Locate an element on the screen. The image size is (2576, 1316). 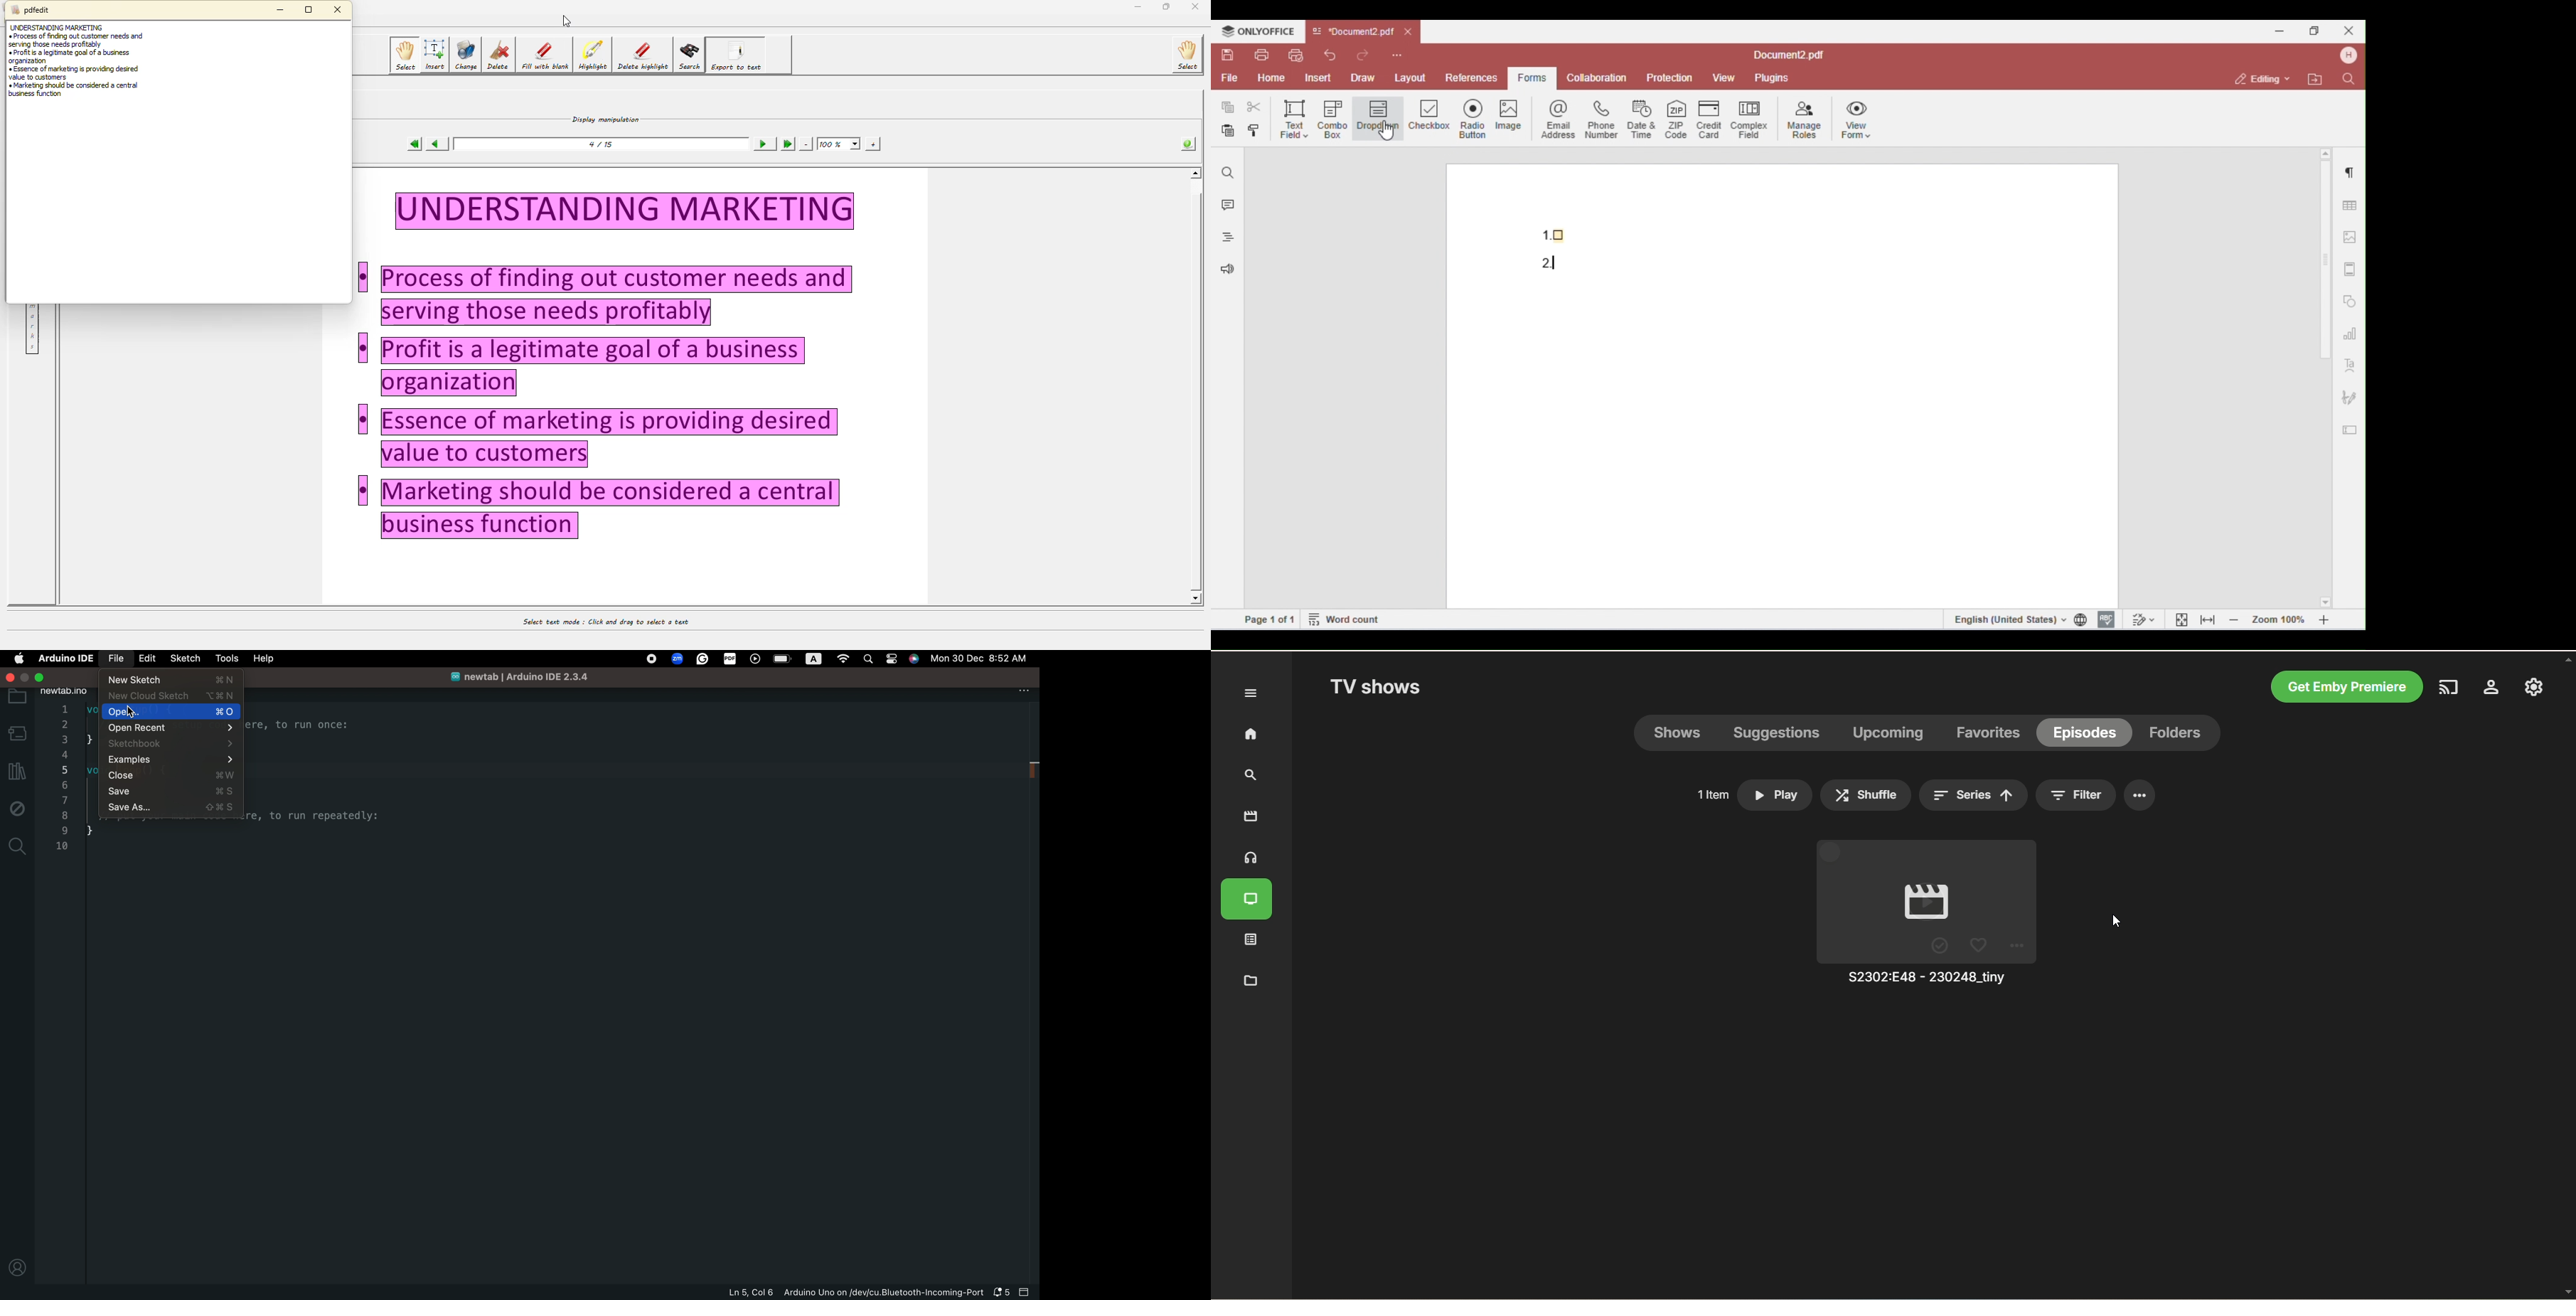
maximize is located at coordinates (2318, 30).